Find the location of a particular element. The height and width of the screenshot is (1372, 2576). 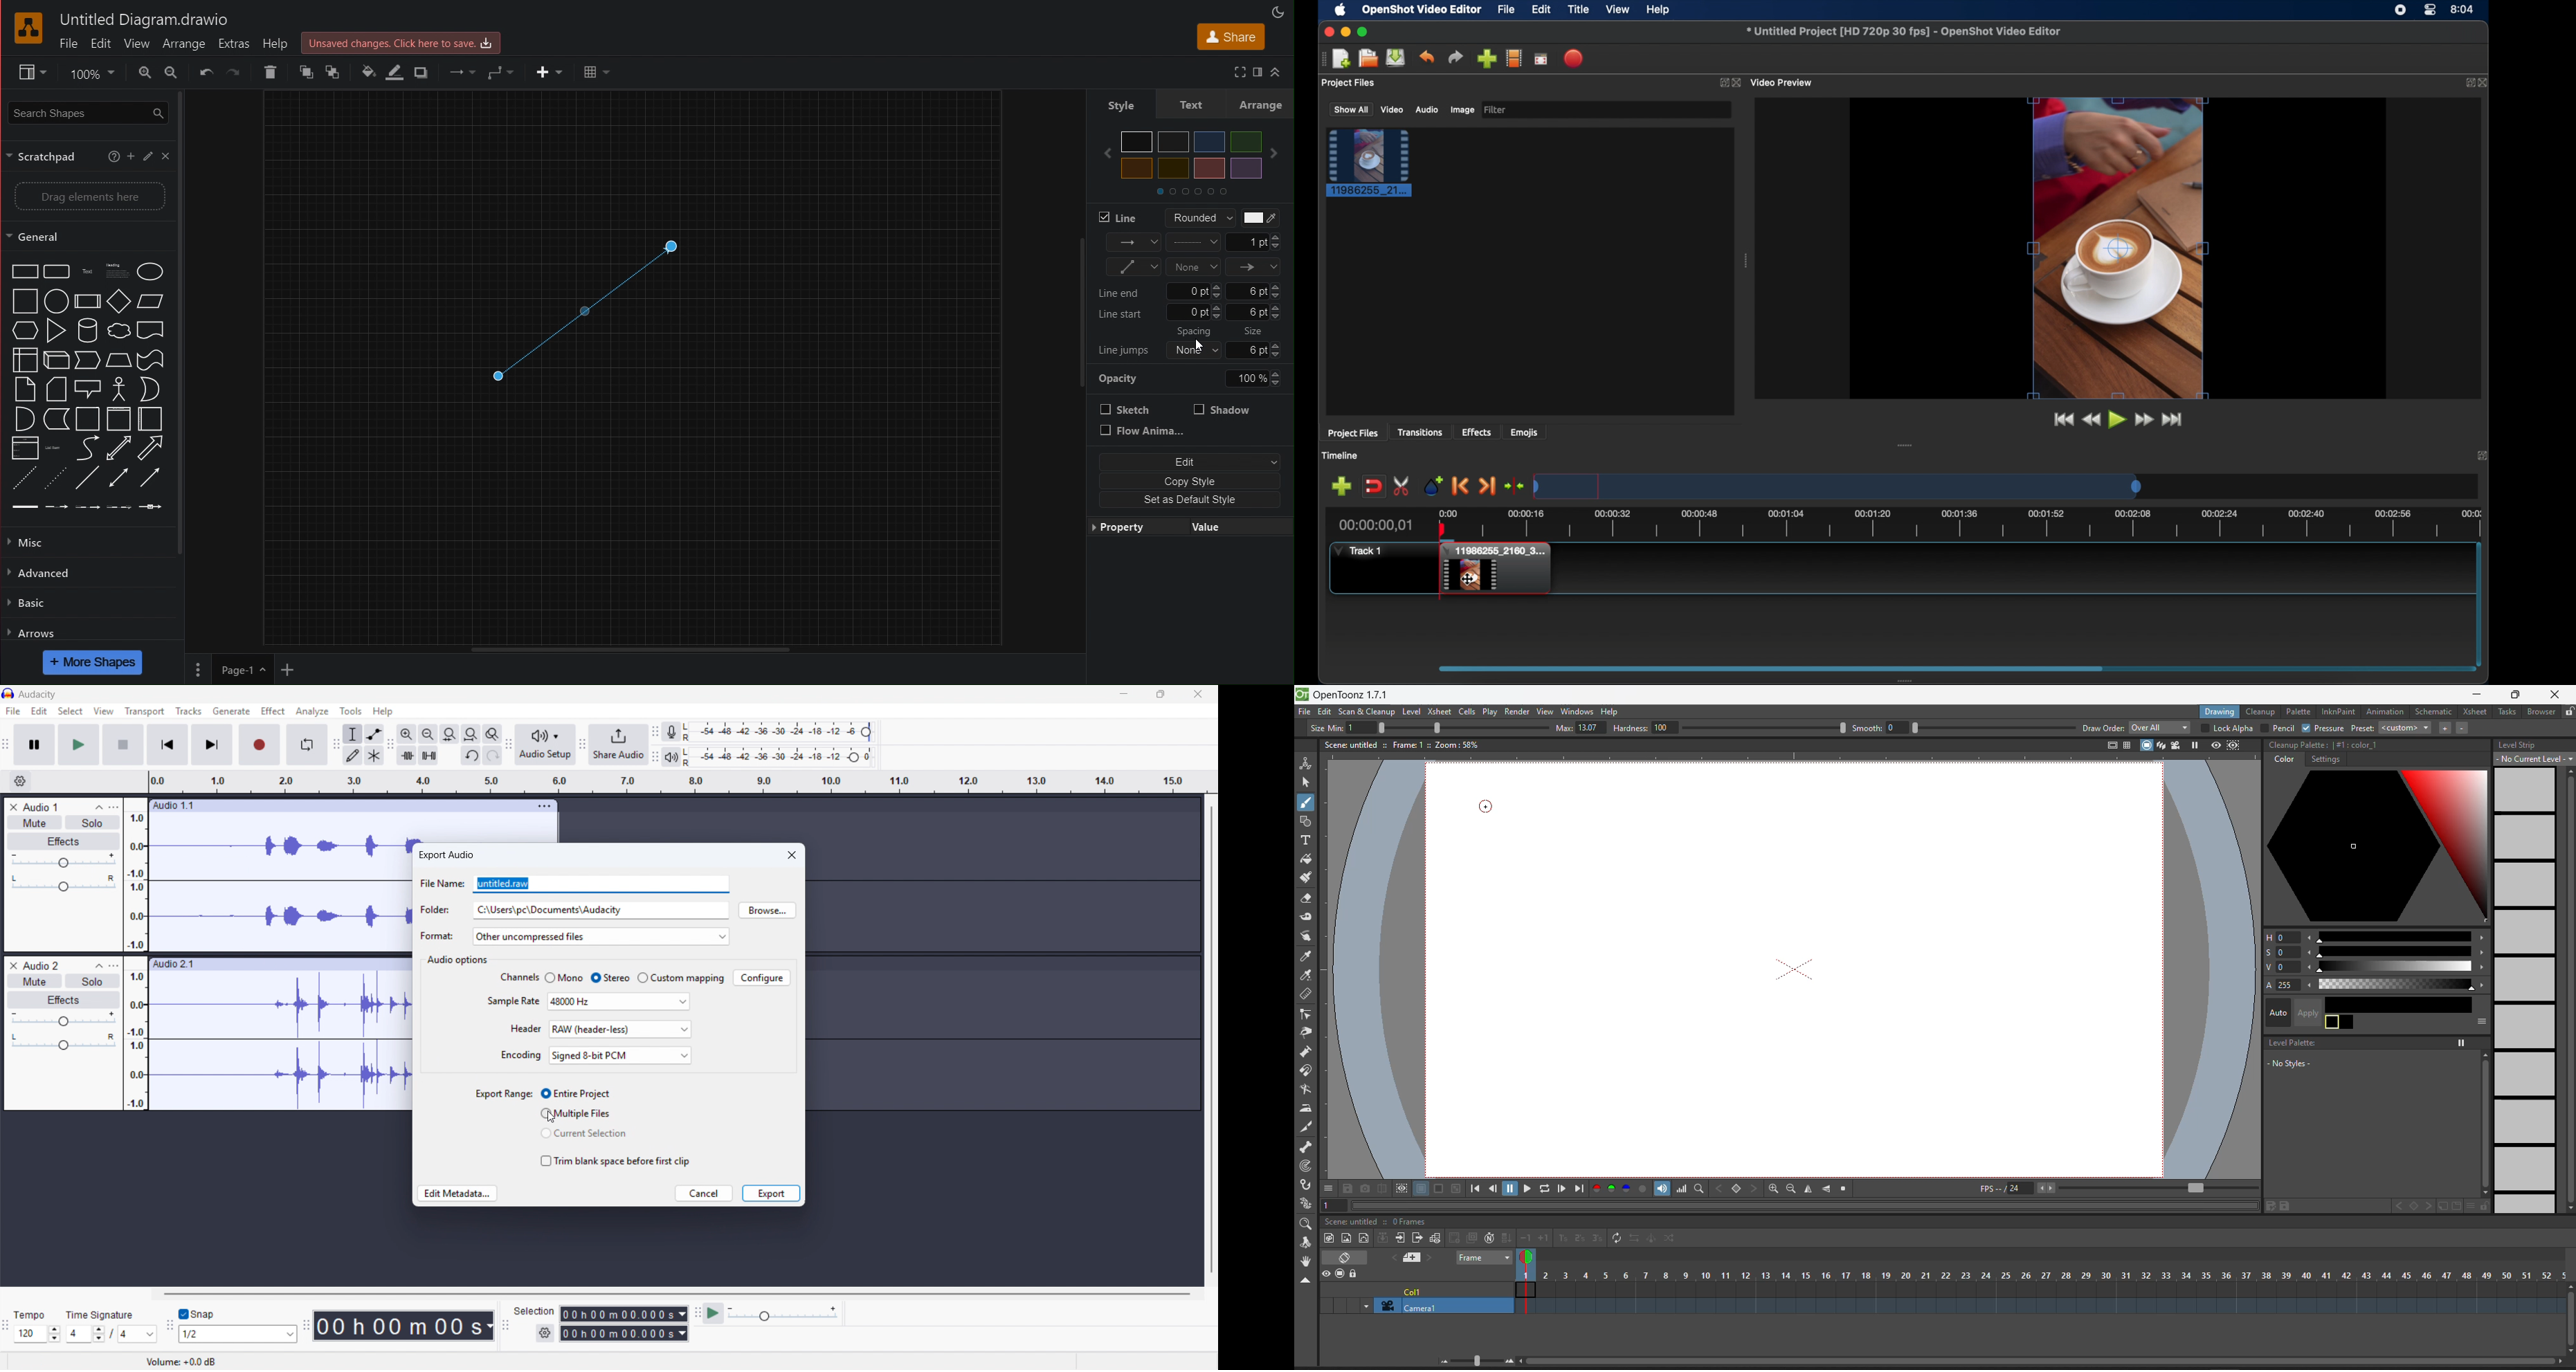

Save format  is located at coordinates (600, 936).